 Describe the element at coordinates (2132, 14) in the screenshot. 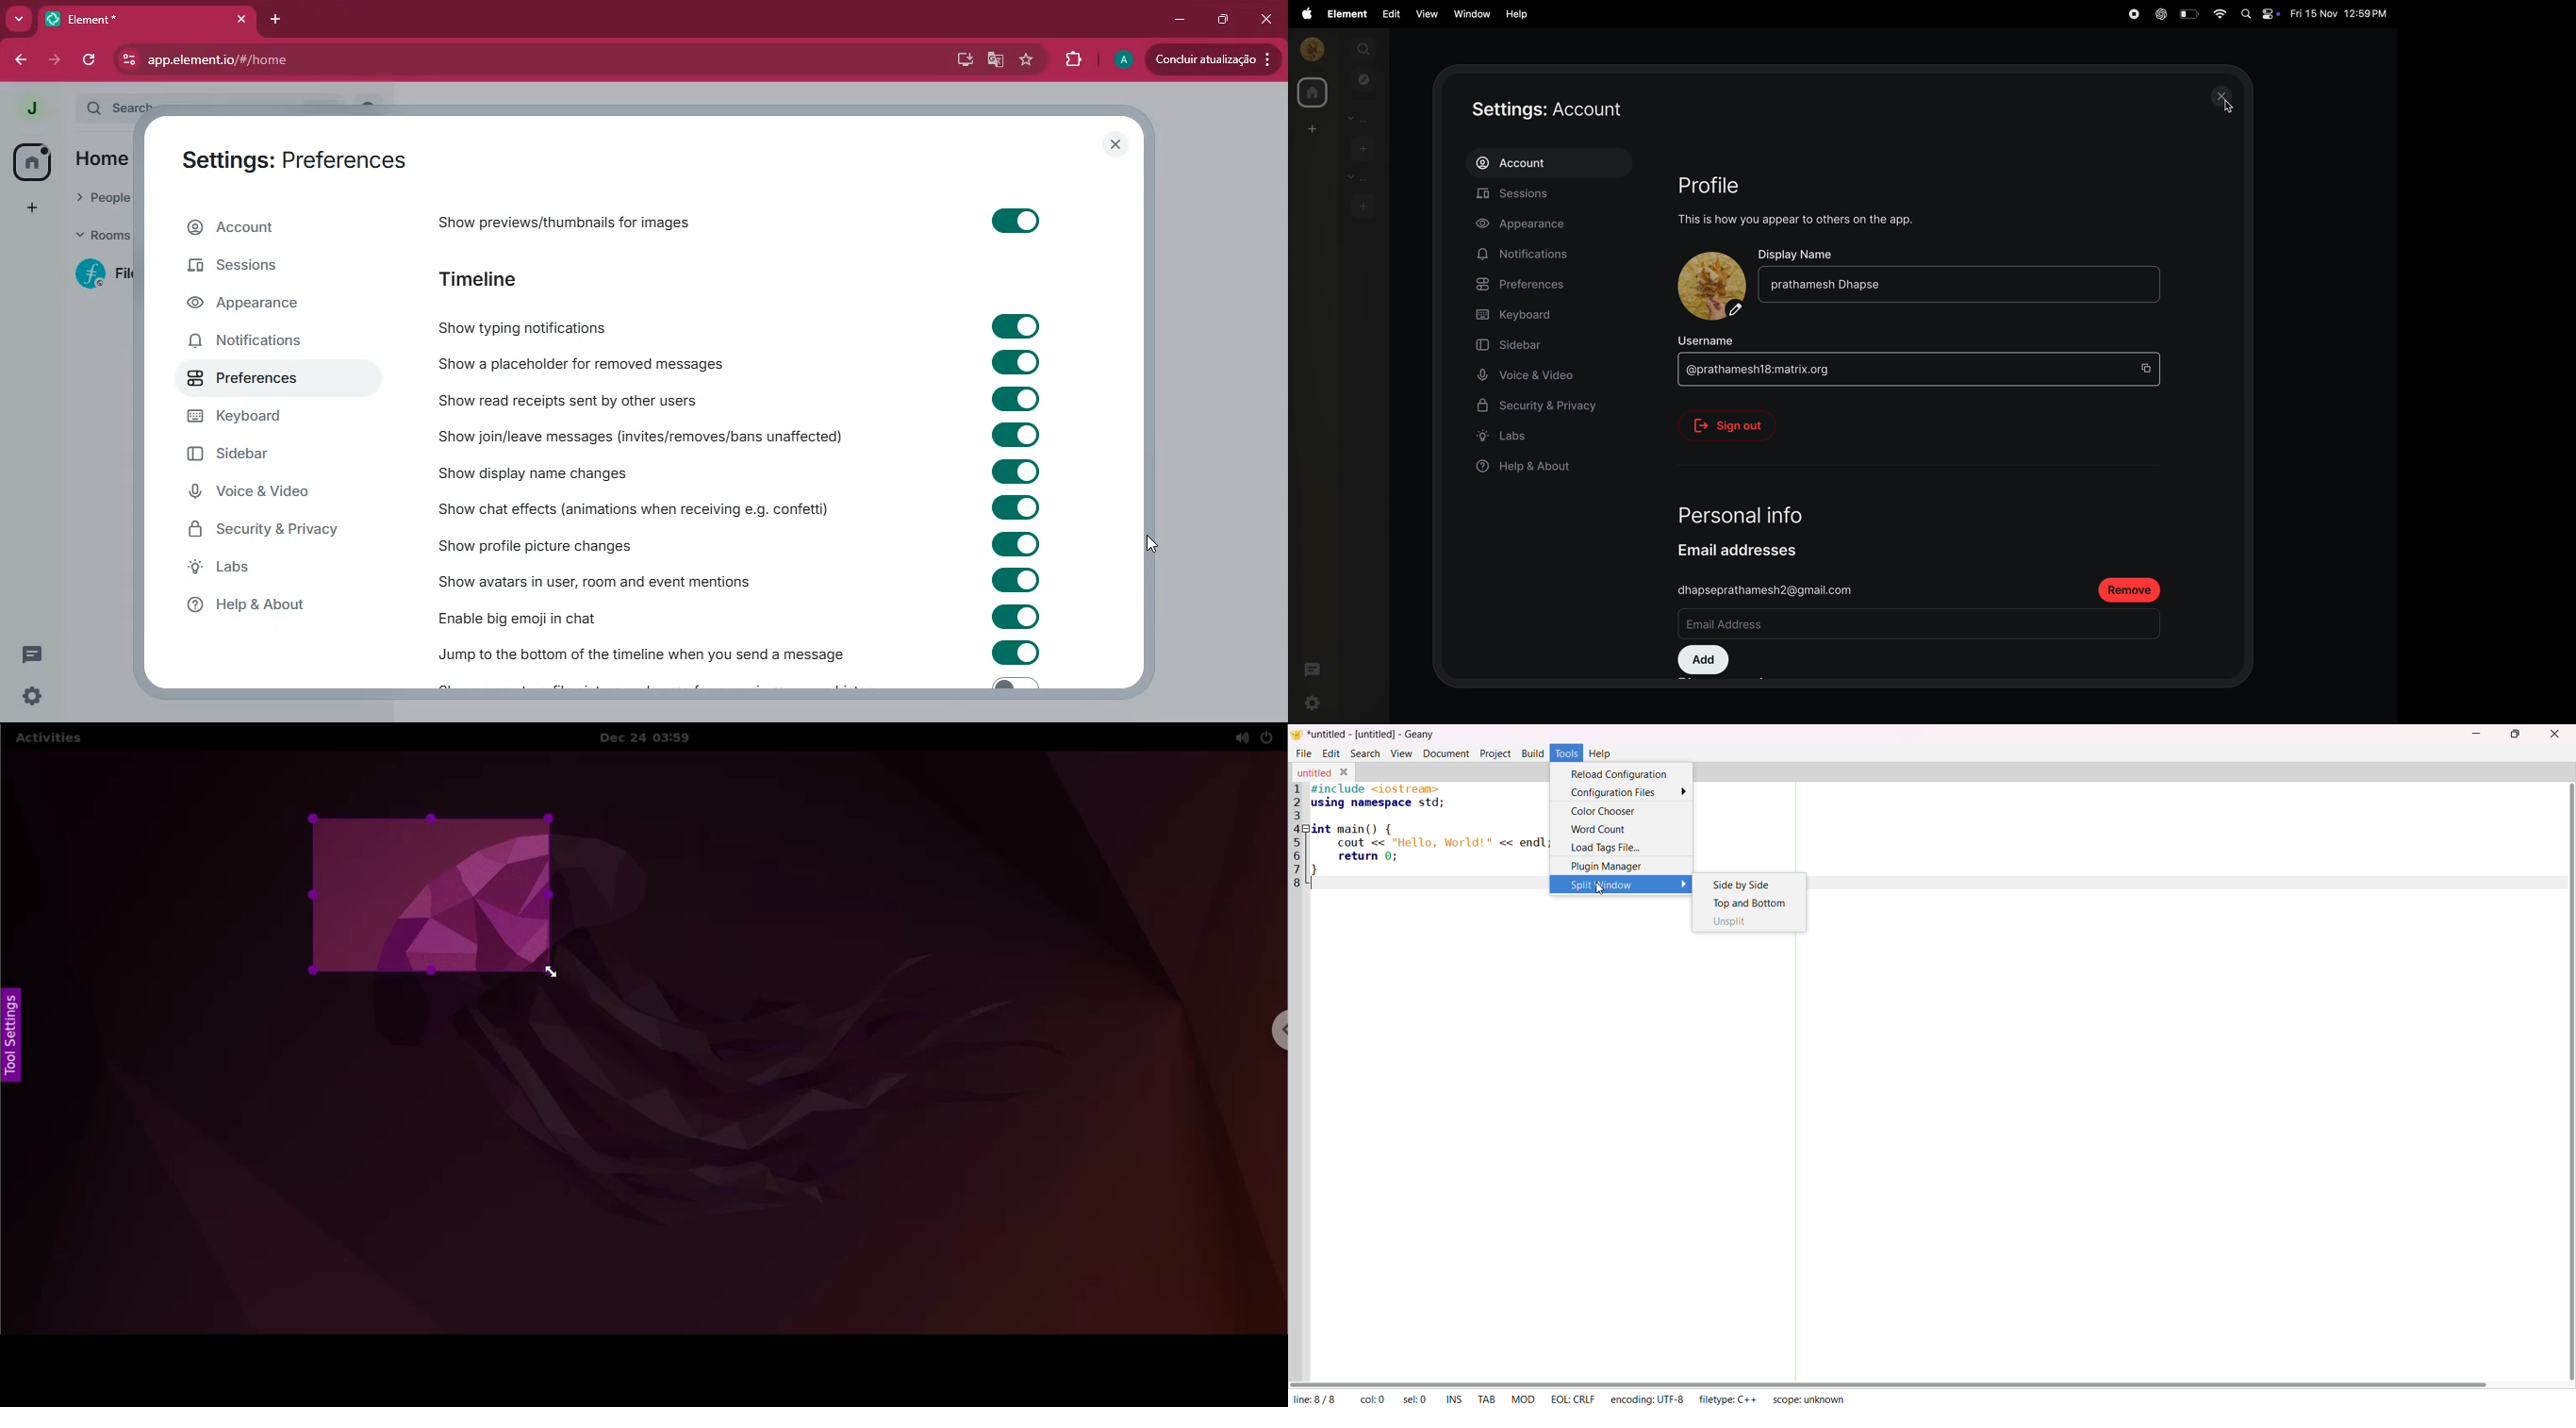

I see `record` at that location.